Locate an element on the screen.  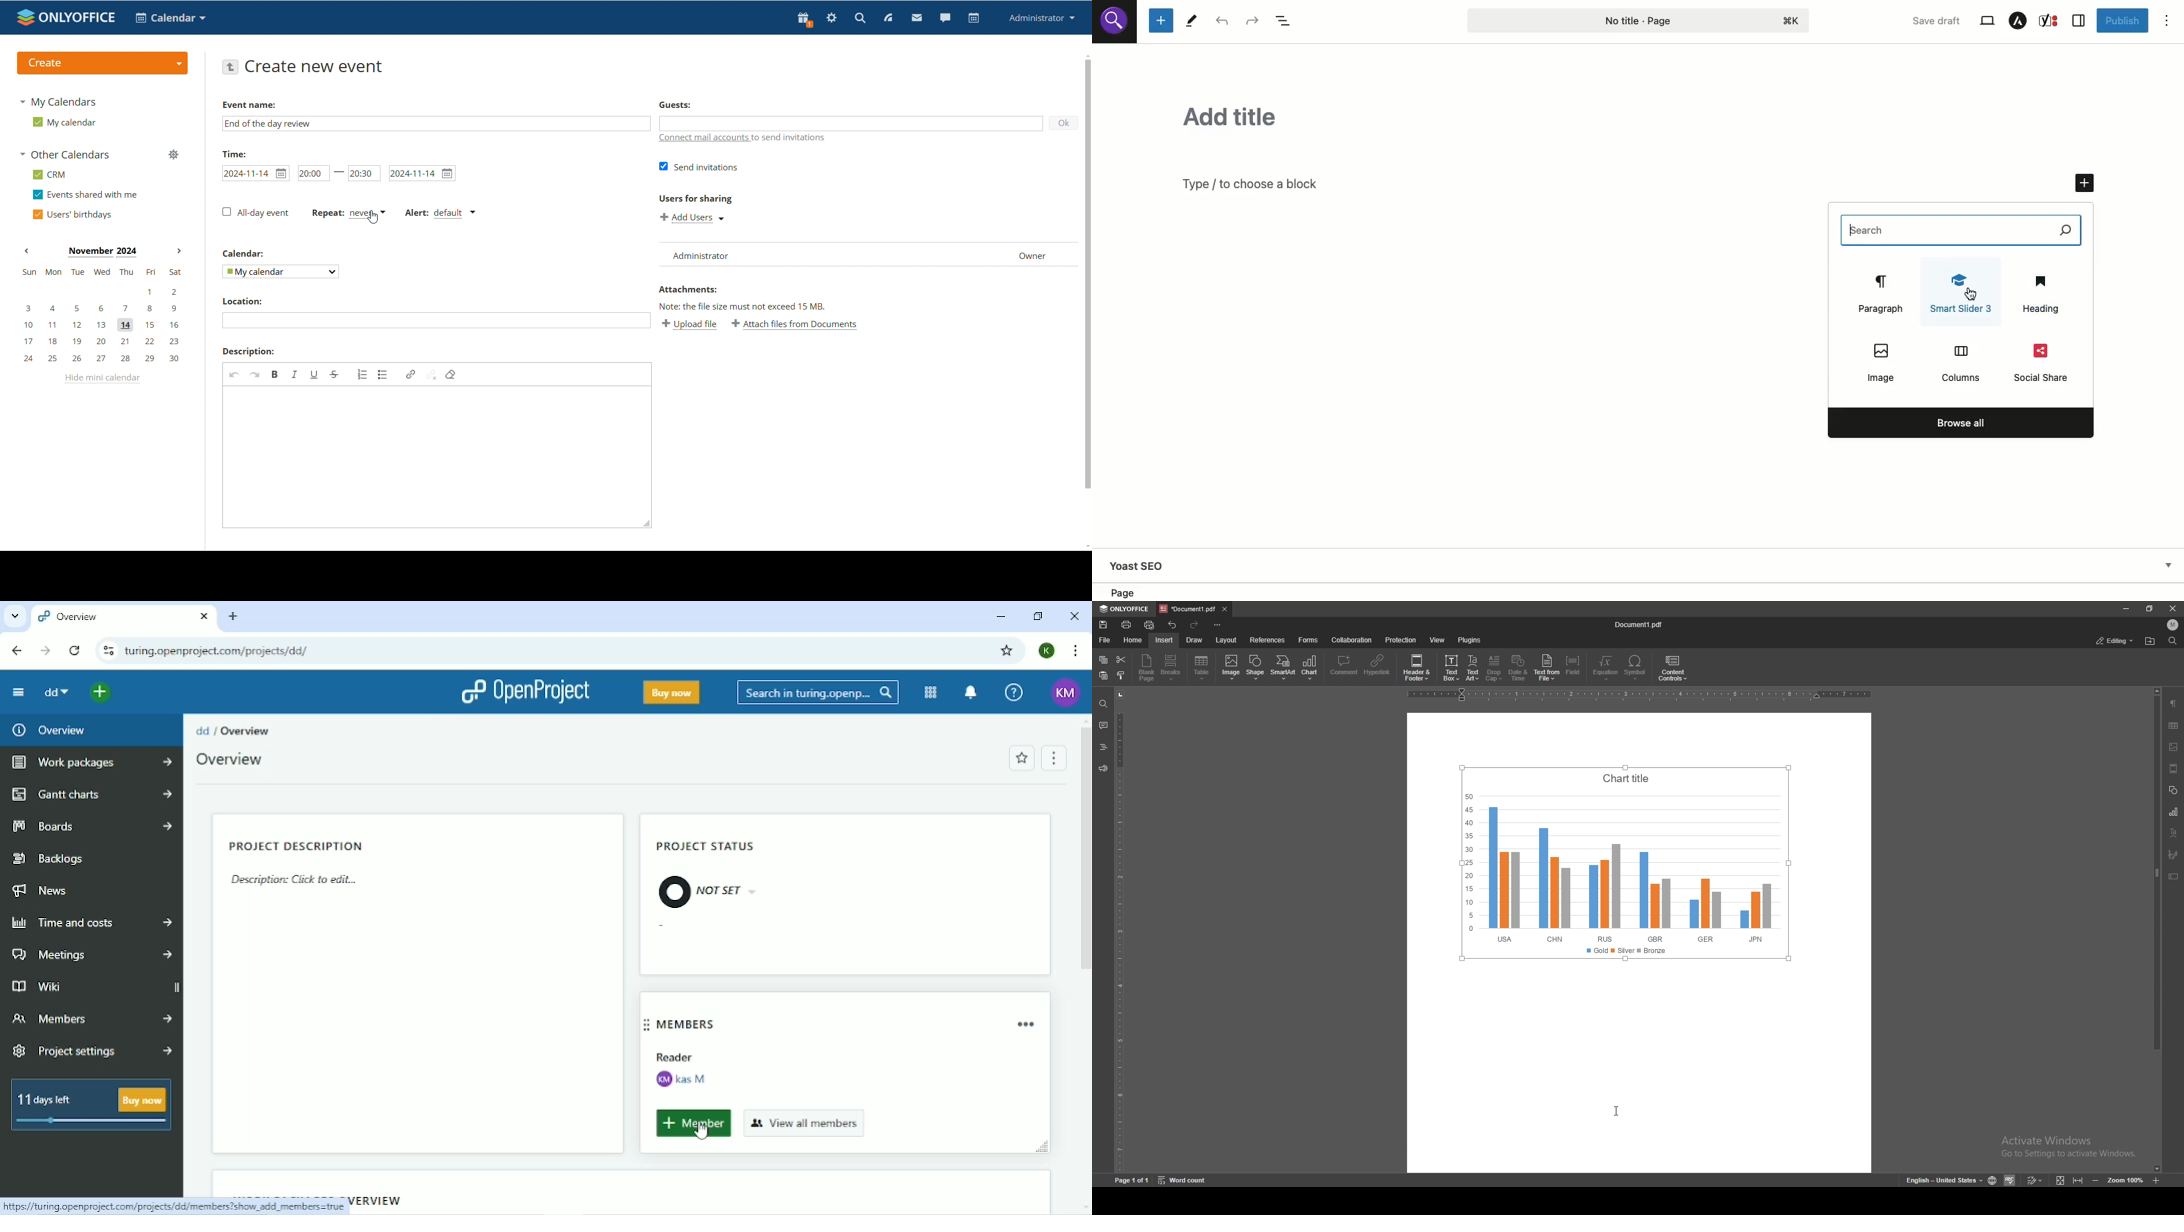
Close is located at coordinates (1074, 616).